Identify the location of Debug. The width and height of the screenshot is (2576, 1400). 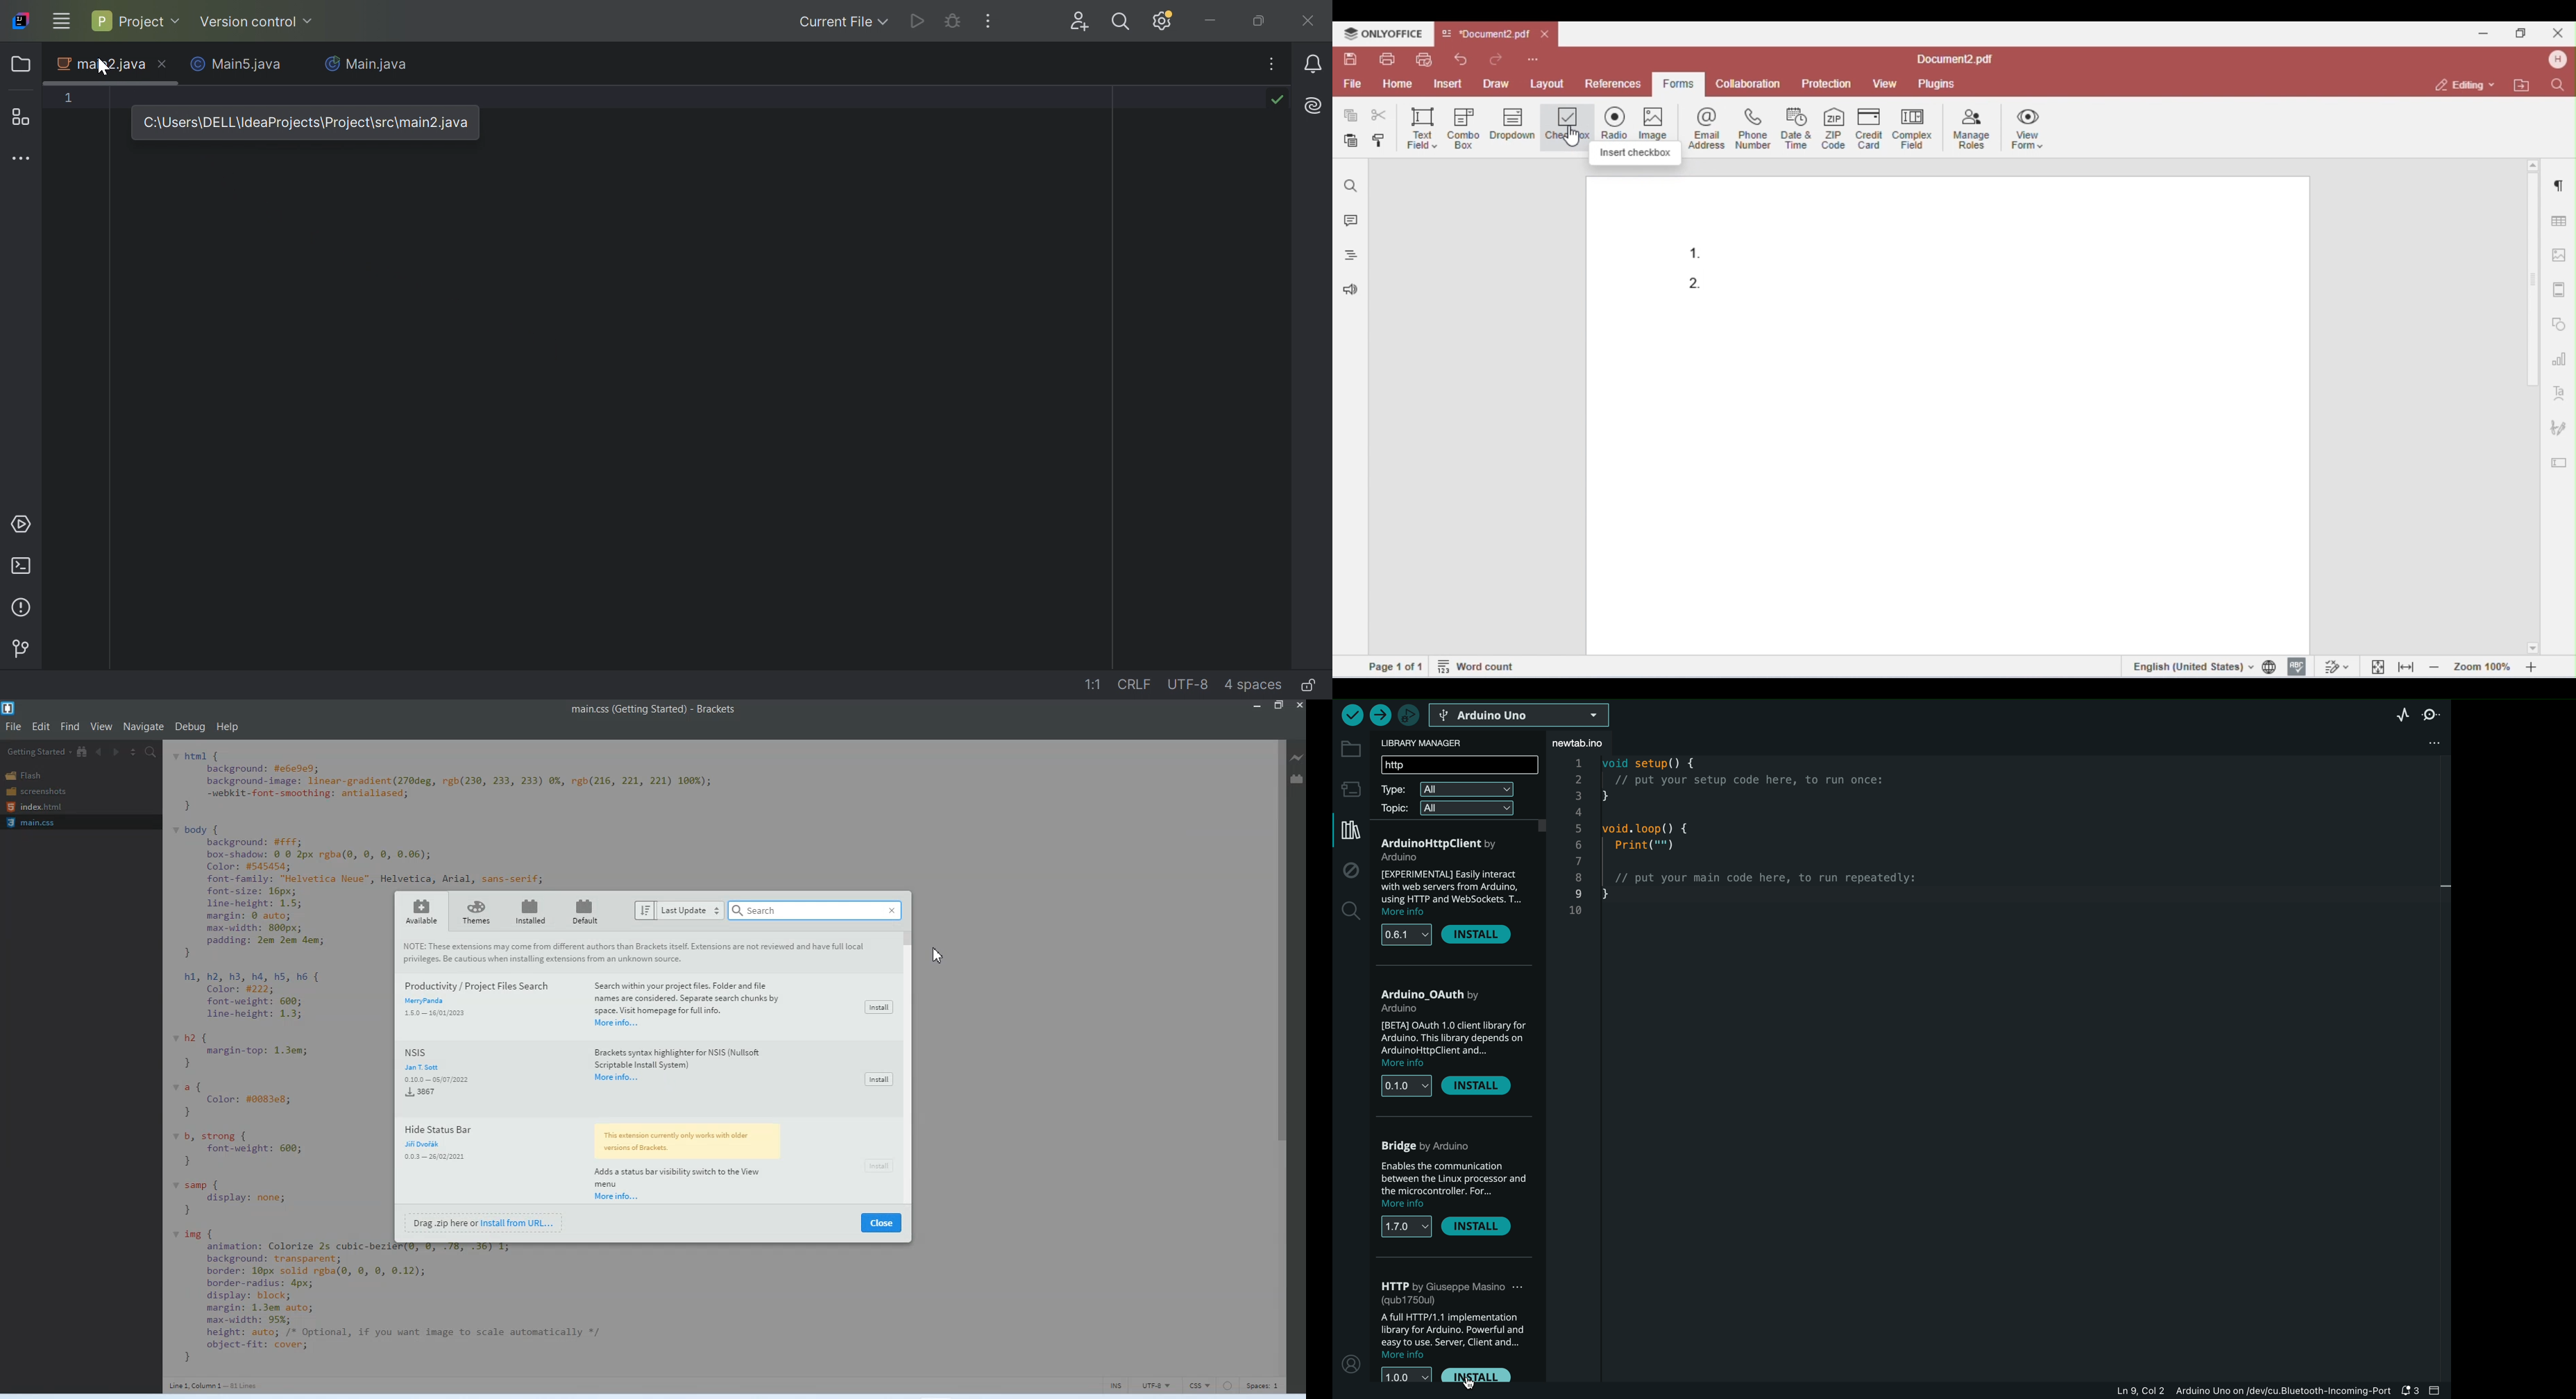
(191, 728).